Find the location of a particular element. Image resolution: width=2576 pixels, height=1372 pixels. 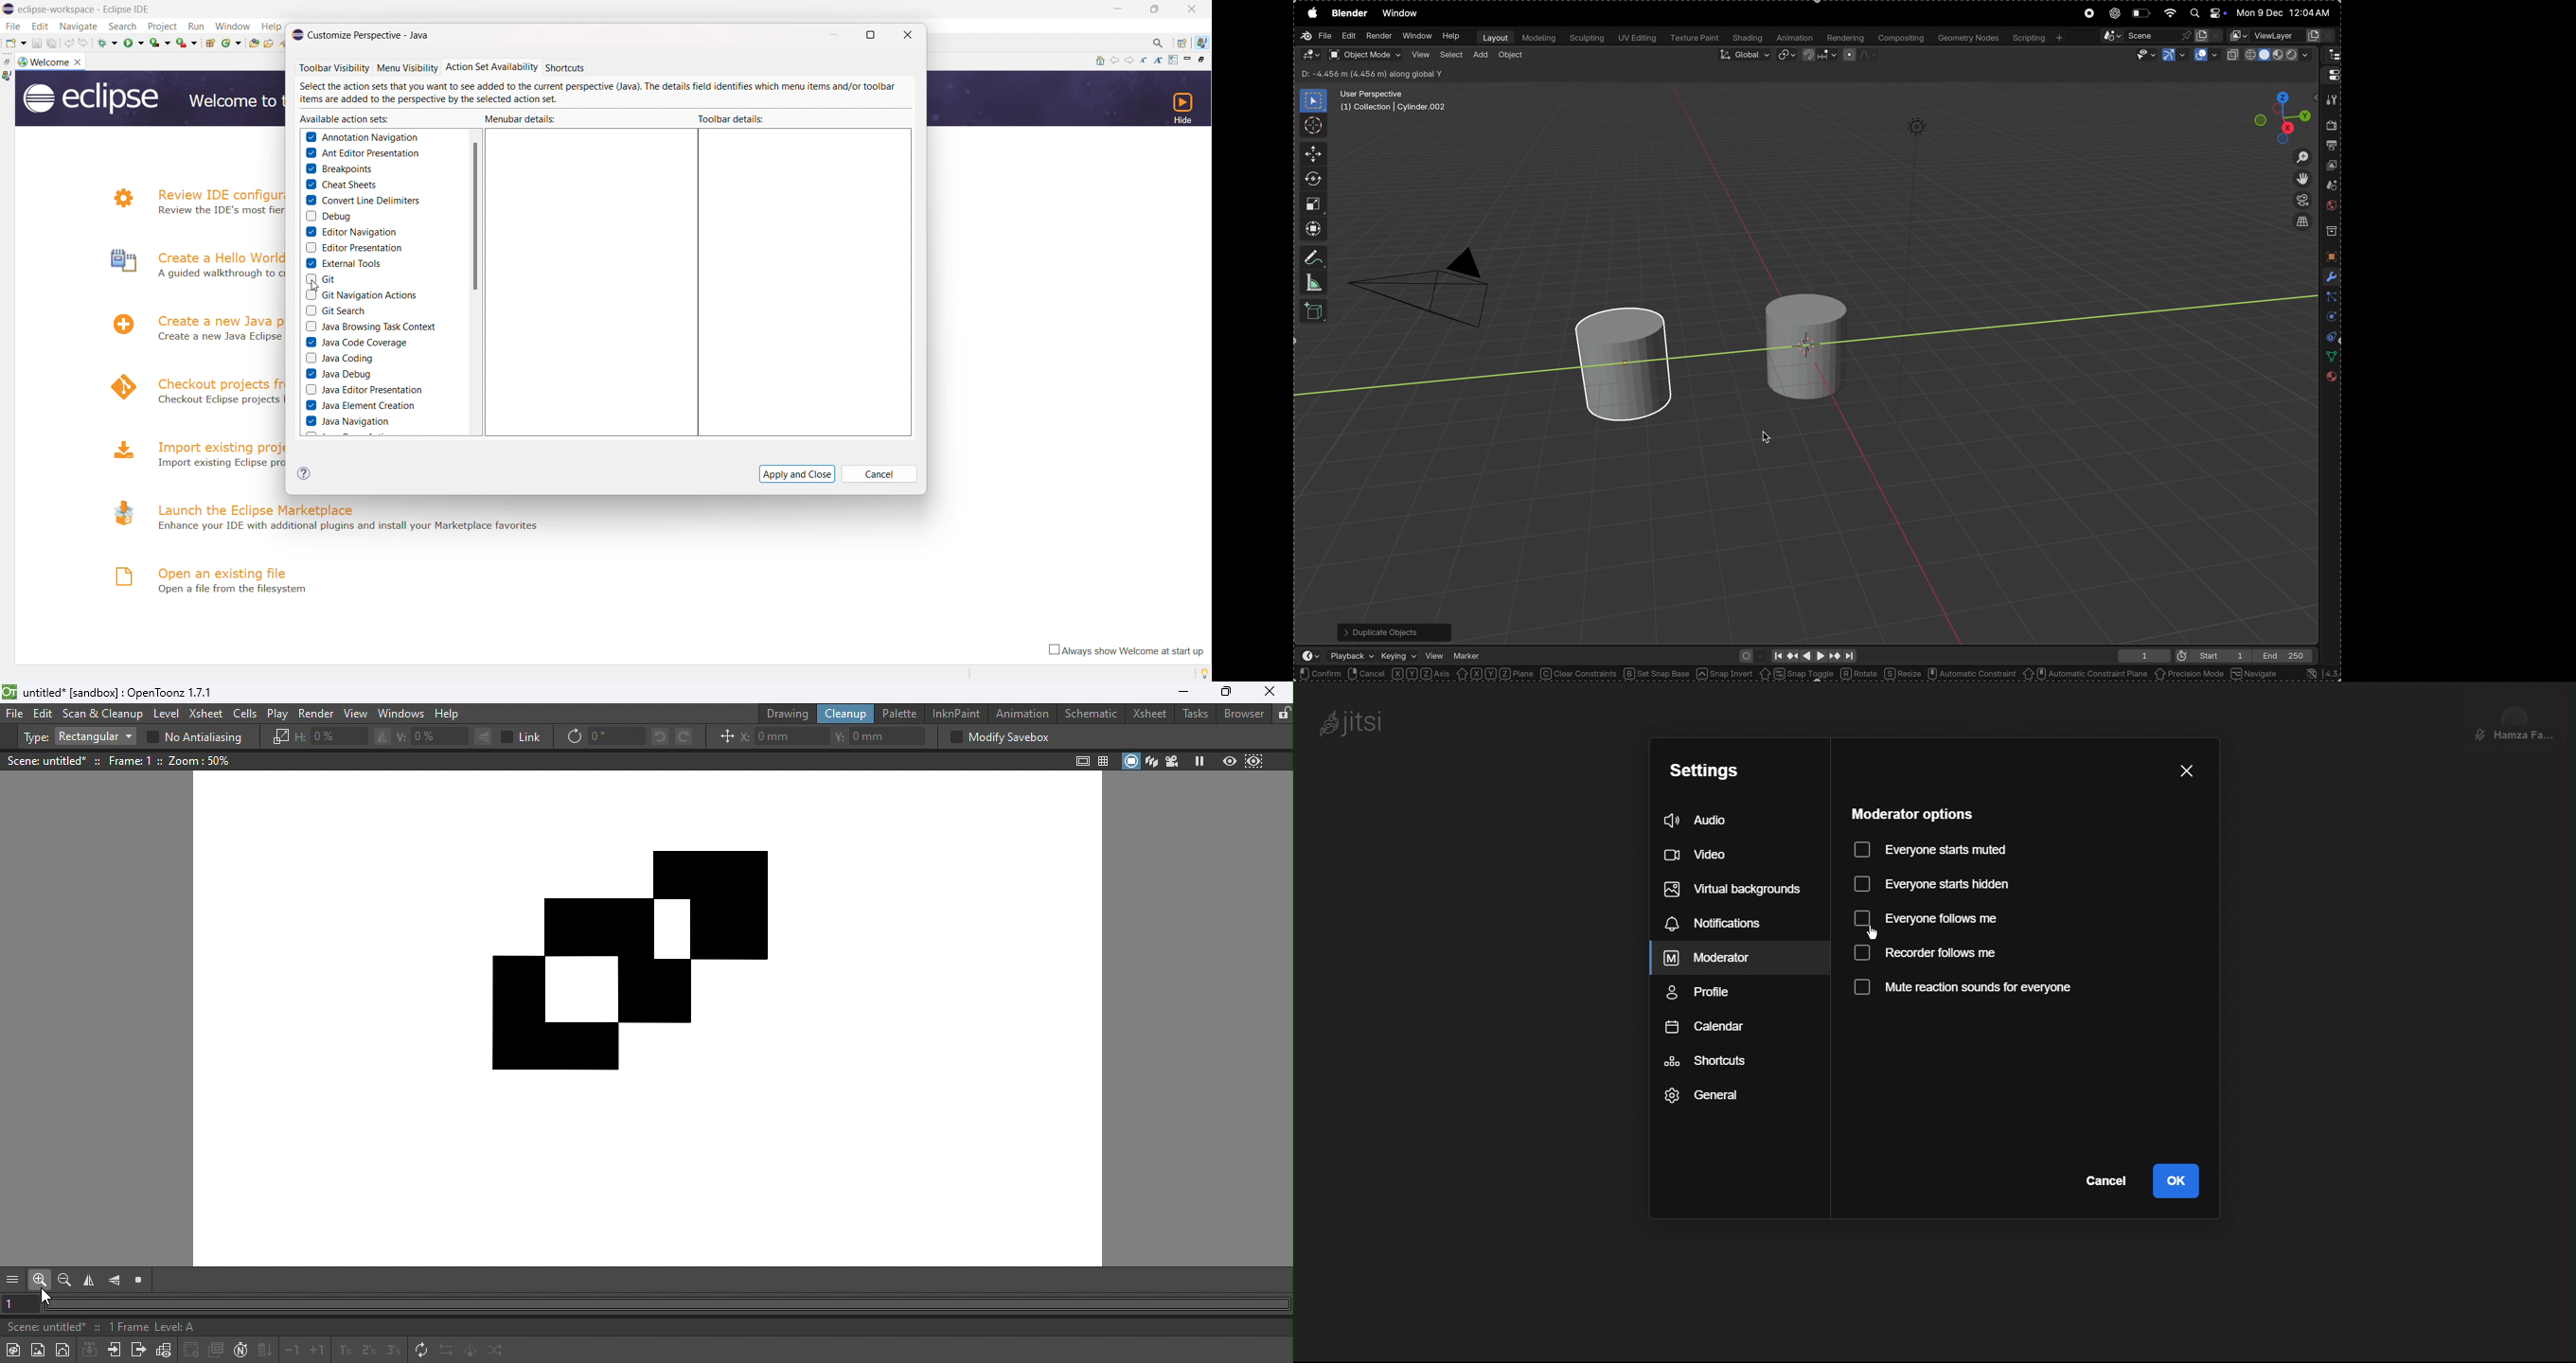

Duplicate objects is located at coordinates (1392, 630).